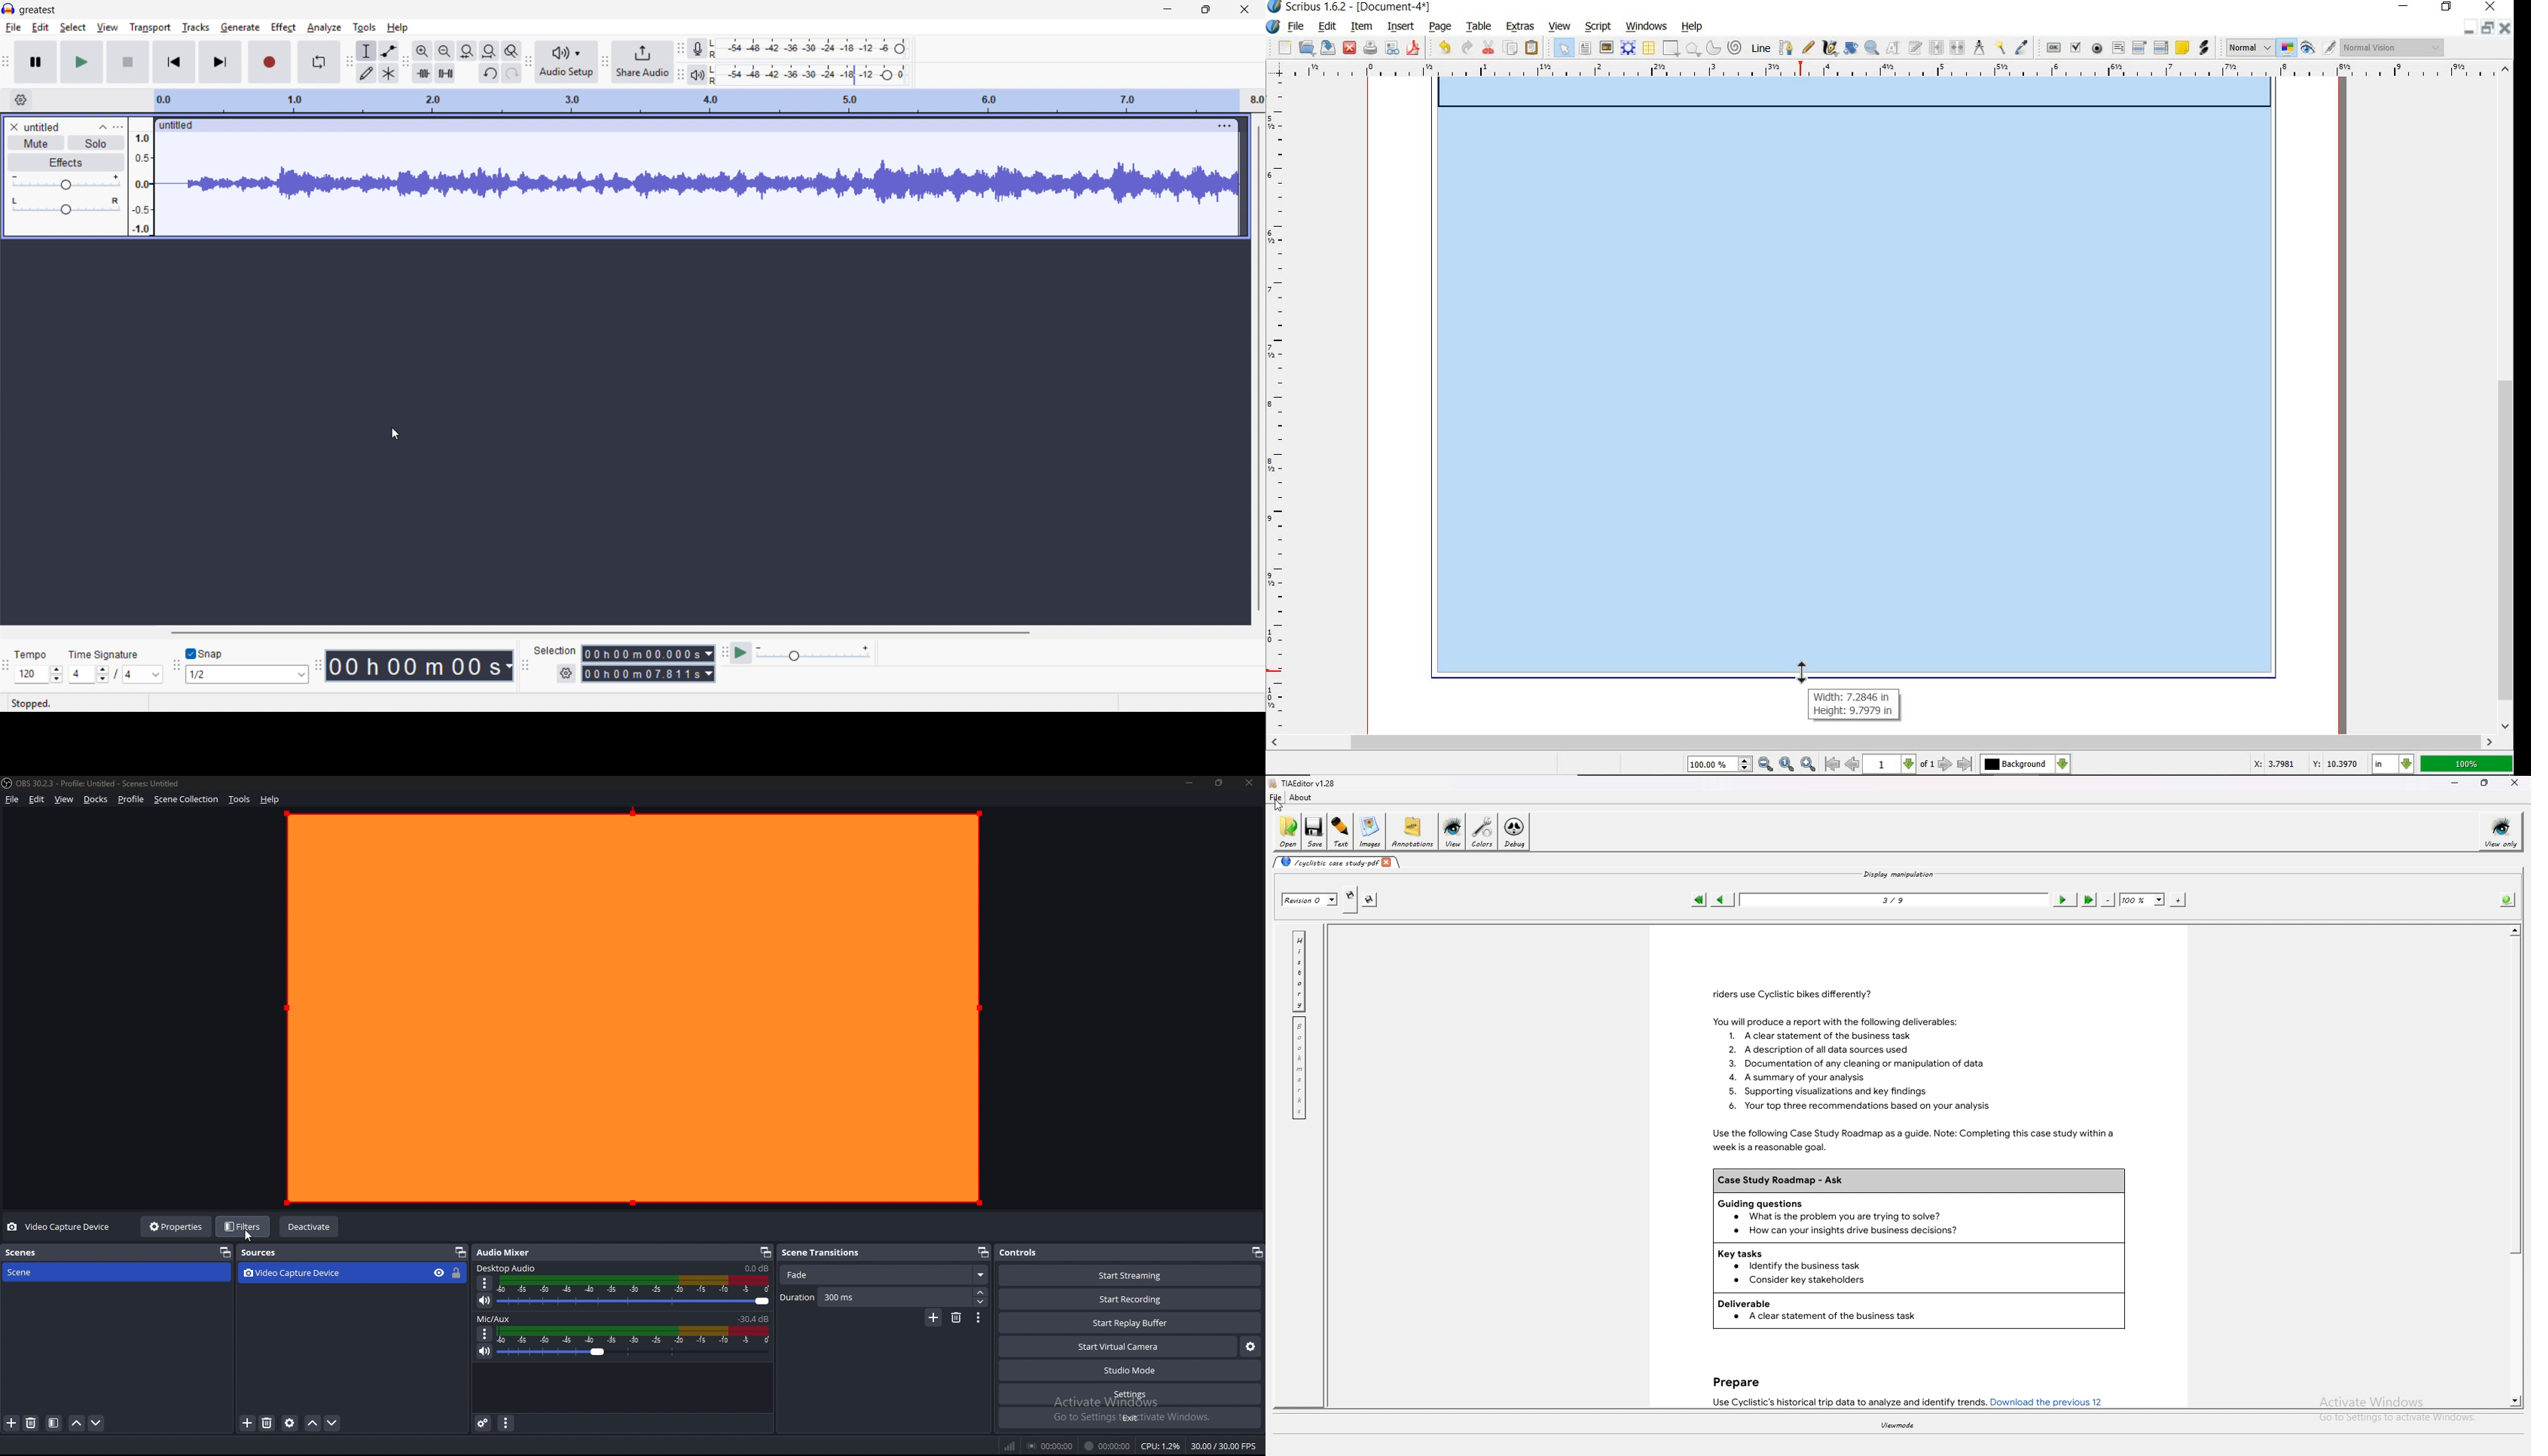 This screenshot has width=2548, height=1456. Describe the element at coordinates (2139, 47) in the screenshot. I see `pdf combo box` at that location.